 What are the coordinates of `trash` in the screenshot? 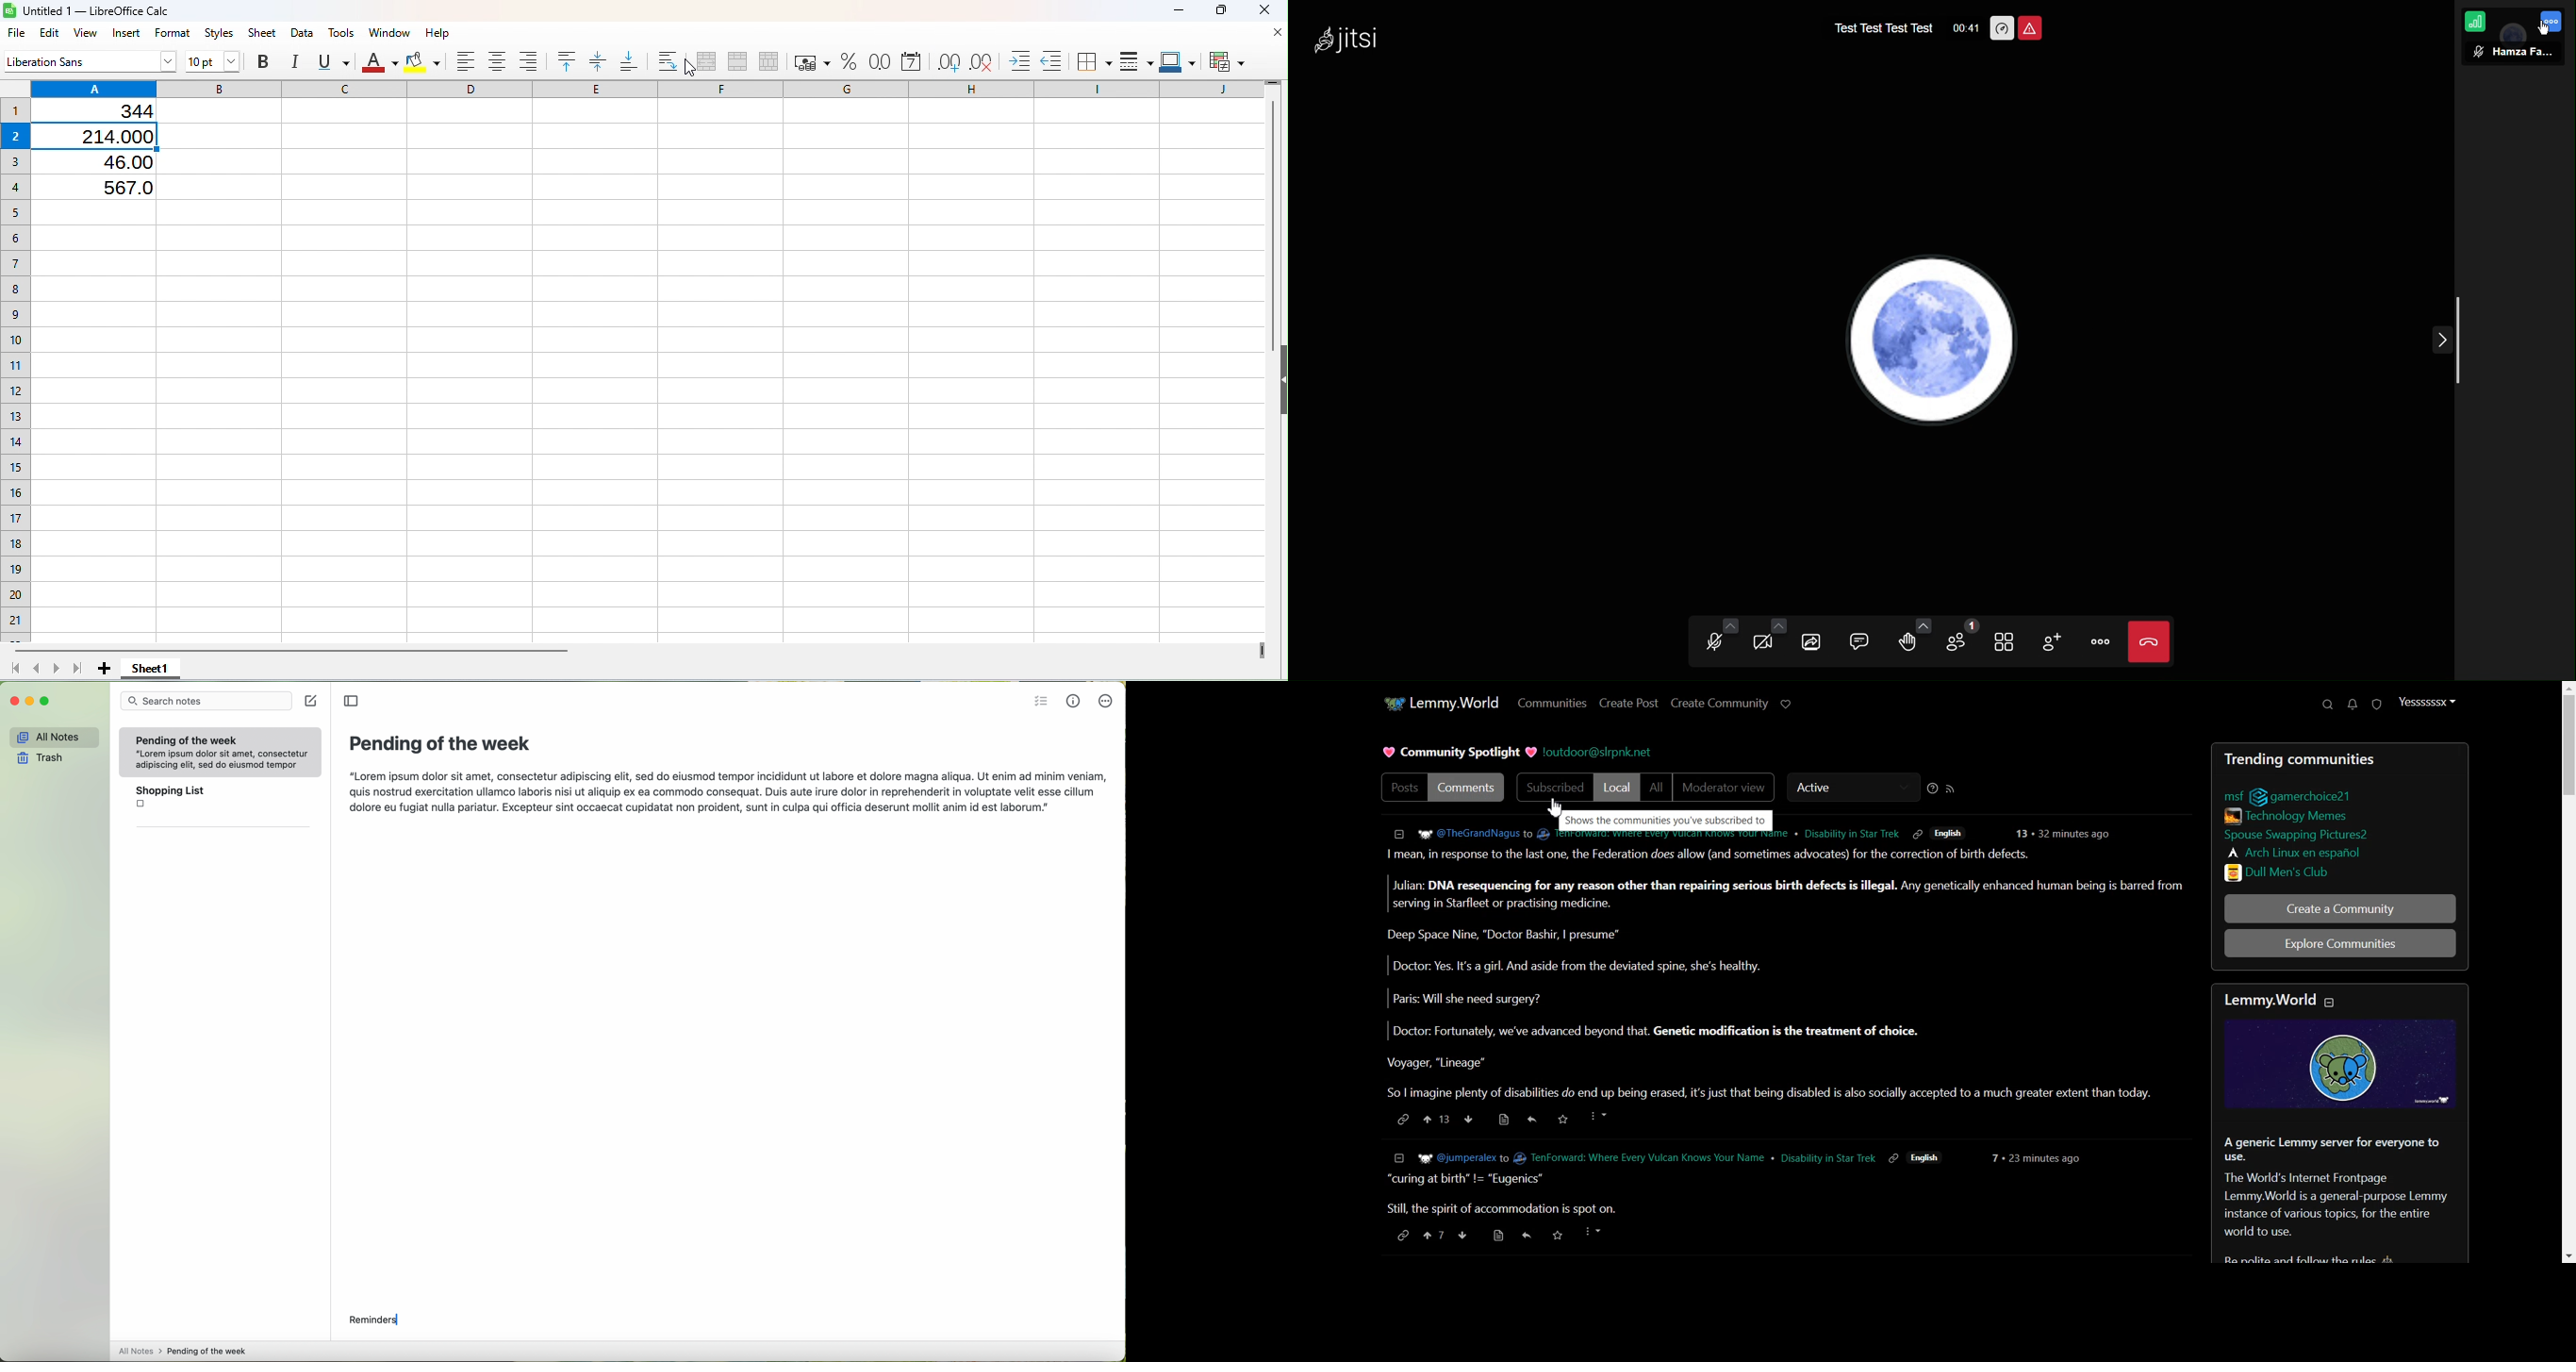 It's located at (39, 757).